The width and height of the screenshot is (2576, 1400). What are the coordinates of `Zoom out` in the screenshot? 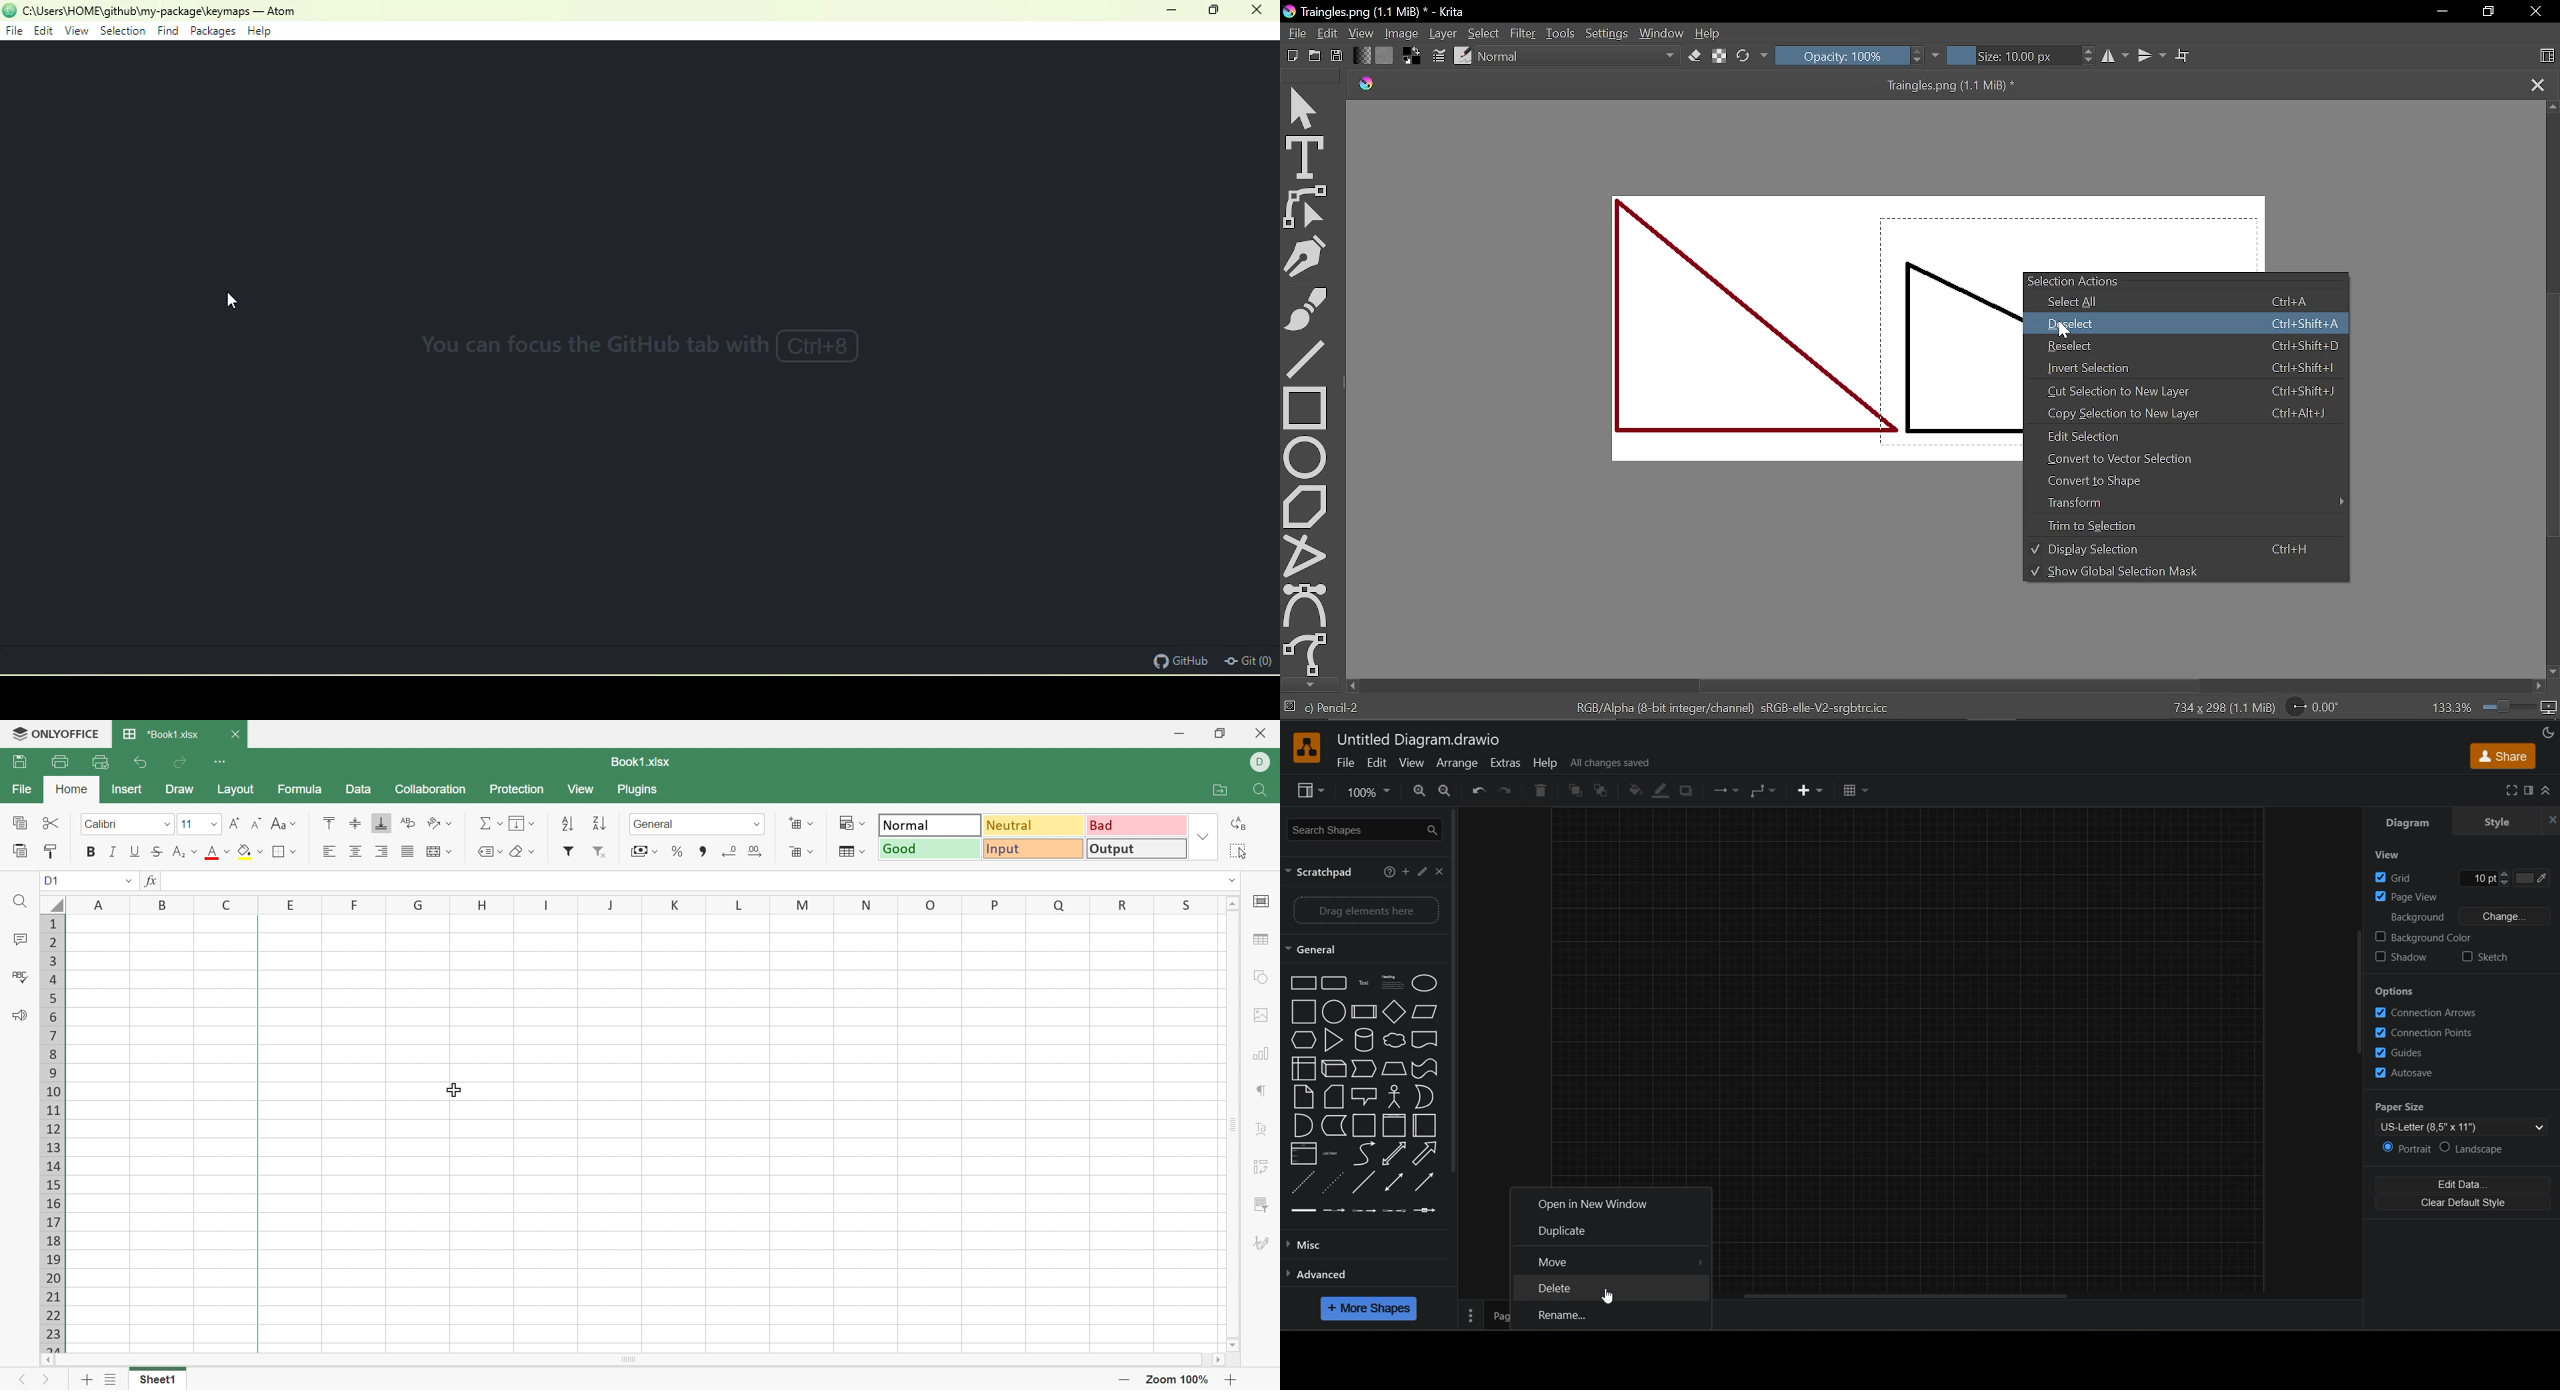 It's located at (1124, 1379).